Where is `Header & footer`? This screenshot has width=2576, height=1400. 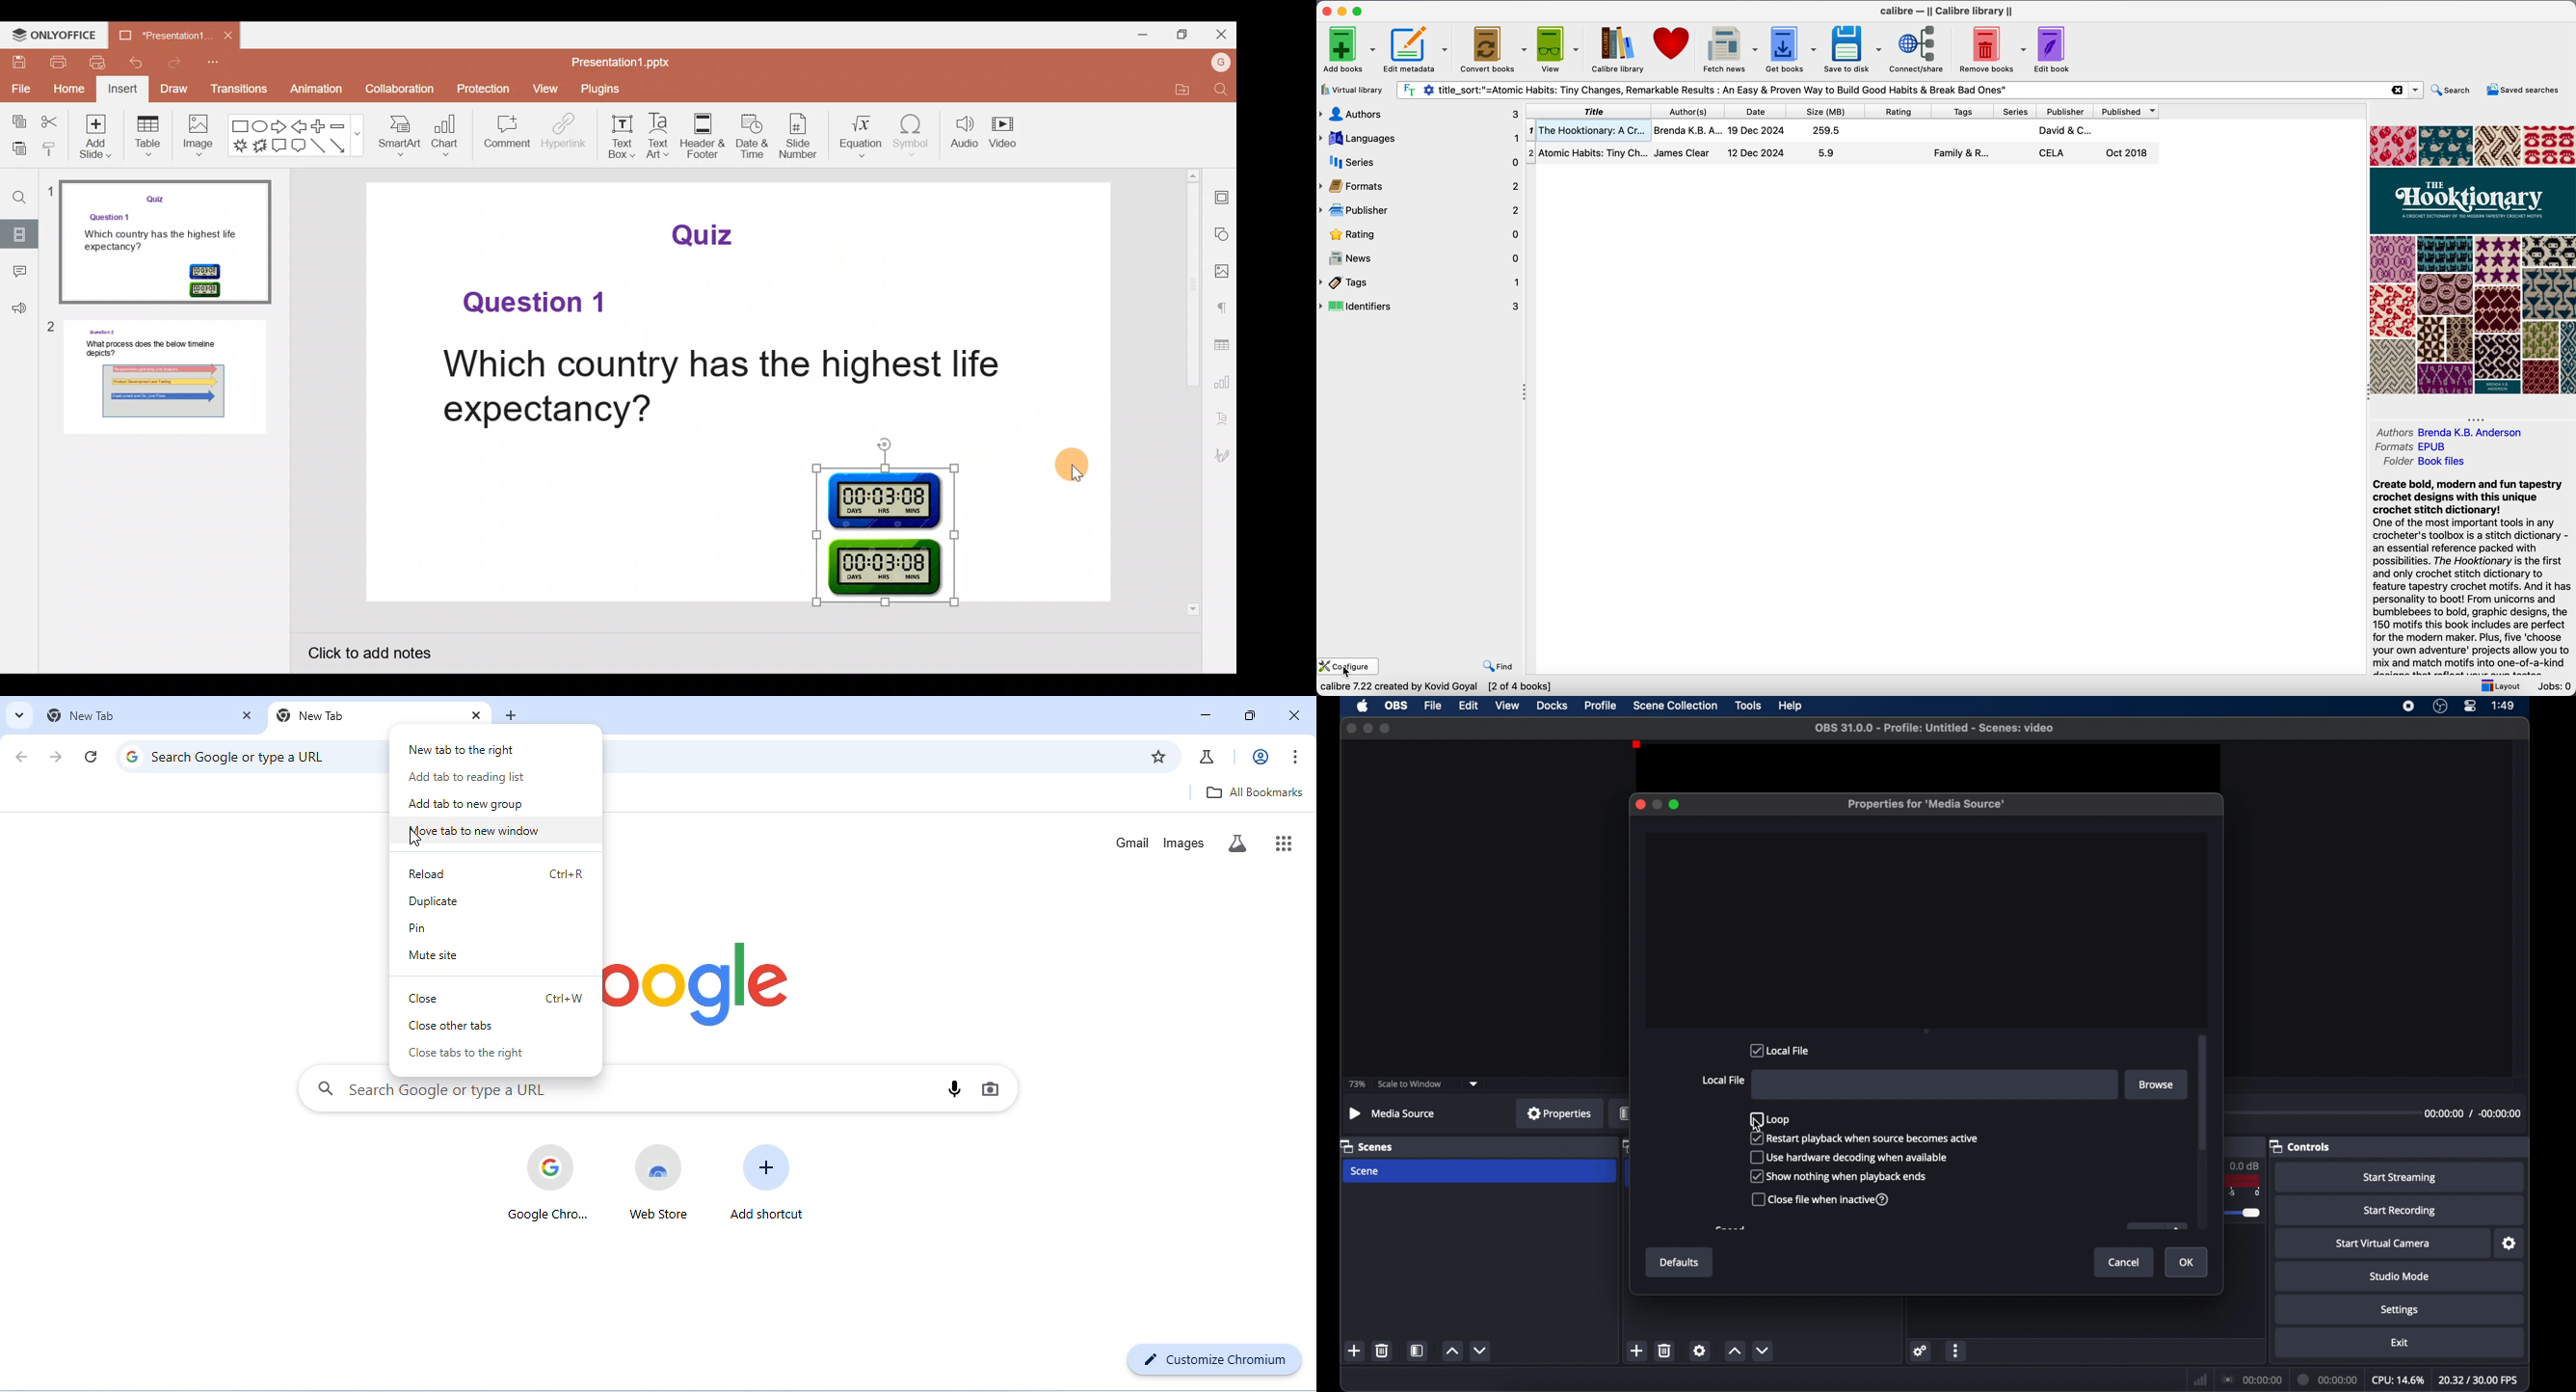
Header & footer is located at coordinates (703, 132).